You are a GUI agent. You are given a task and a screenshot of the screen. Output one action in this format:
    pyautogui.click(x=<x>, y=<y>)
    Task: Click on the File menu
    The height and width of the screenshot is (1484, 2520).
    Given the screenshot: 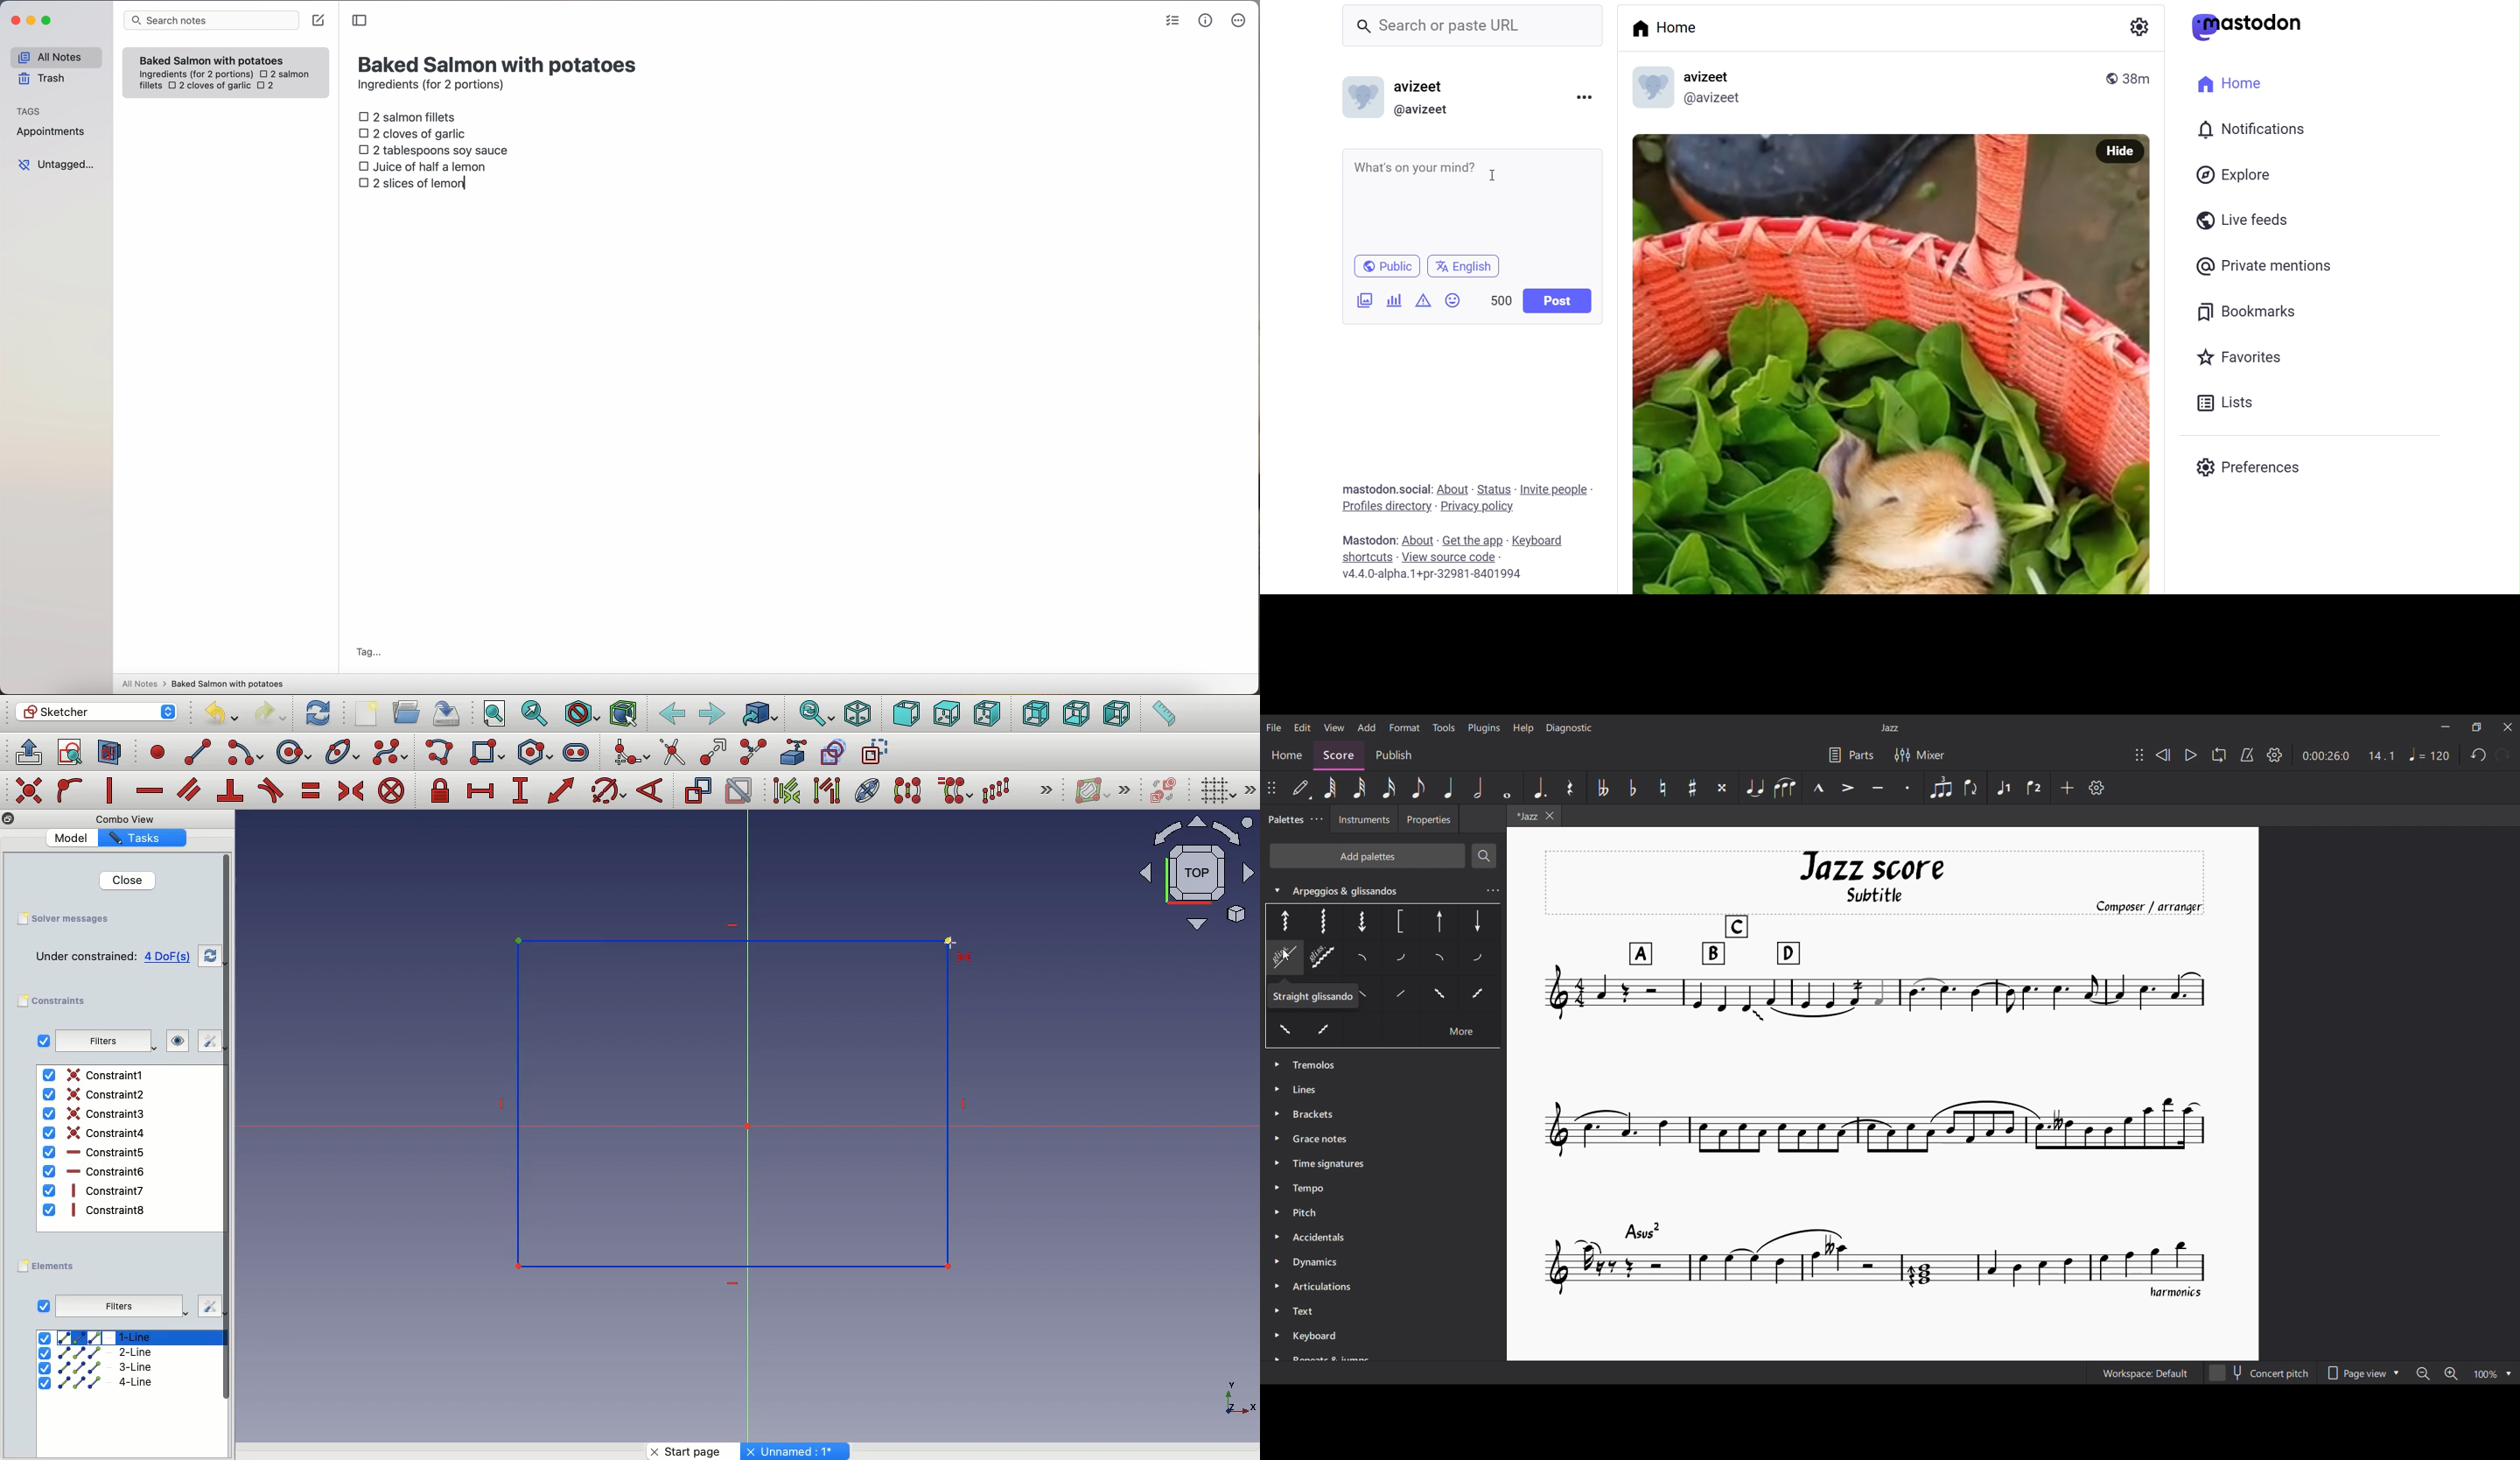 What is the action you would take?
    pyautogui.click(x=1274, y=727)
    